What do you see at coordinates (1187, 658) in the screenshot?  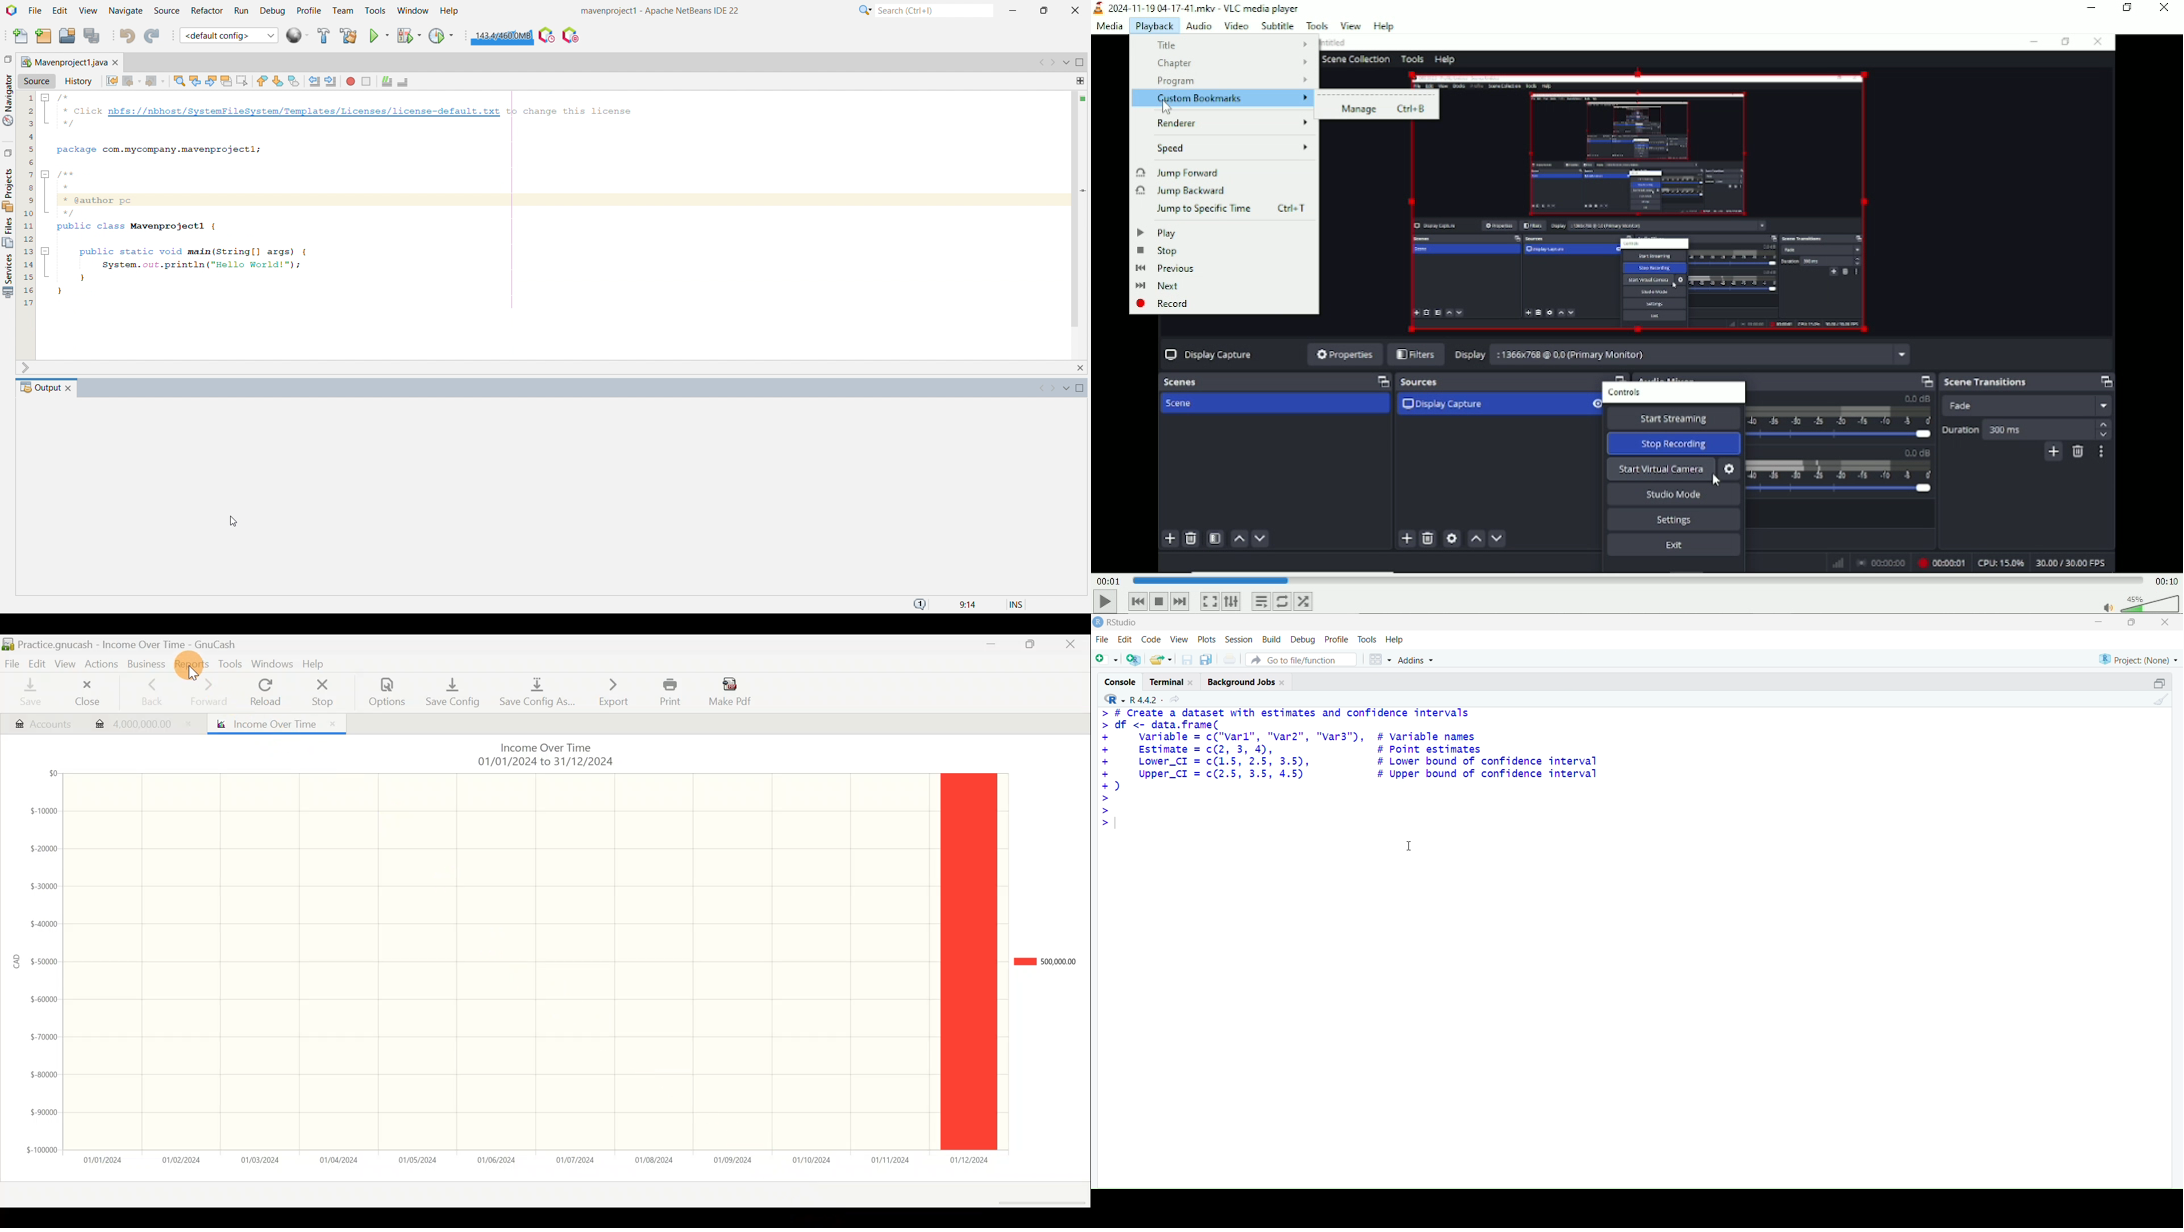 I see `save current document` at bounding box center [1187, 658].